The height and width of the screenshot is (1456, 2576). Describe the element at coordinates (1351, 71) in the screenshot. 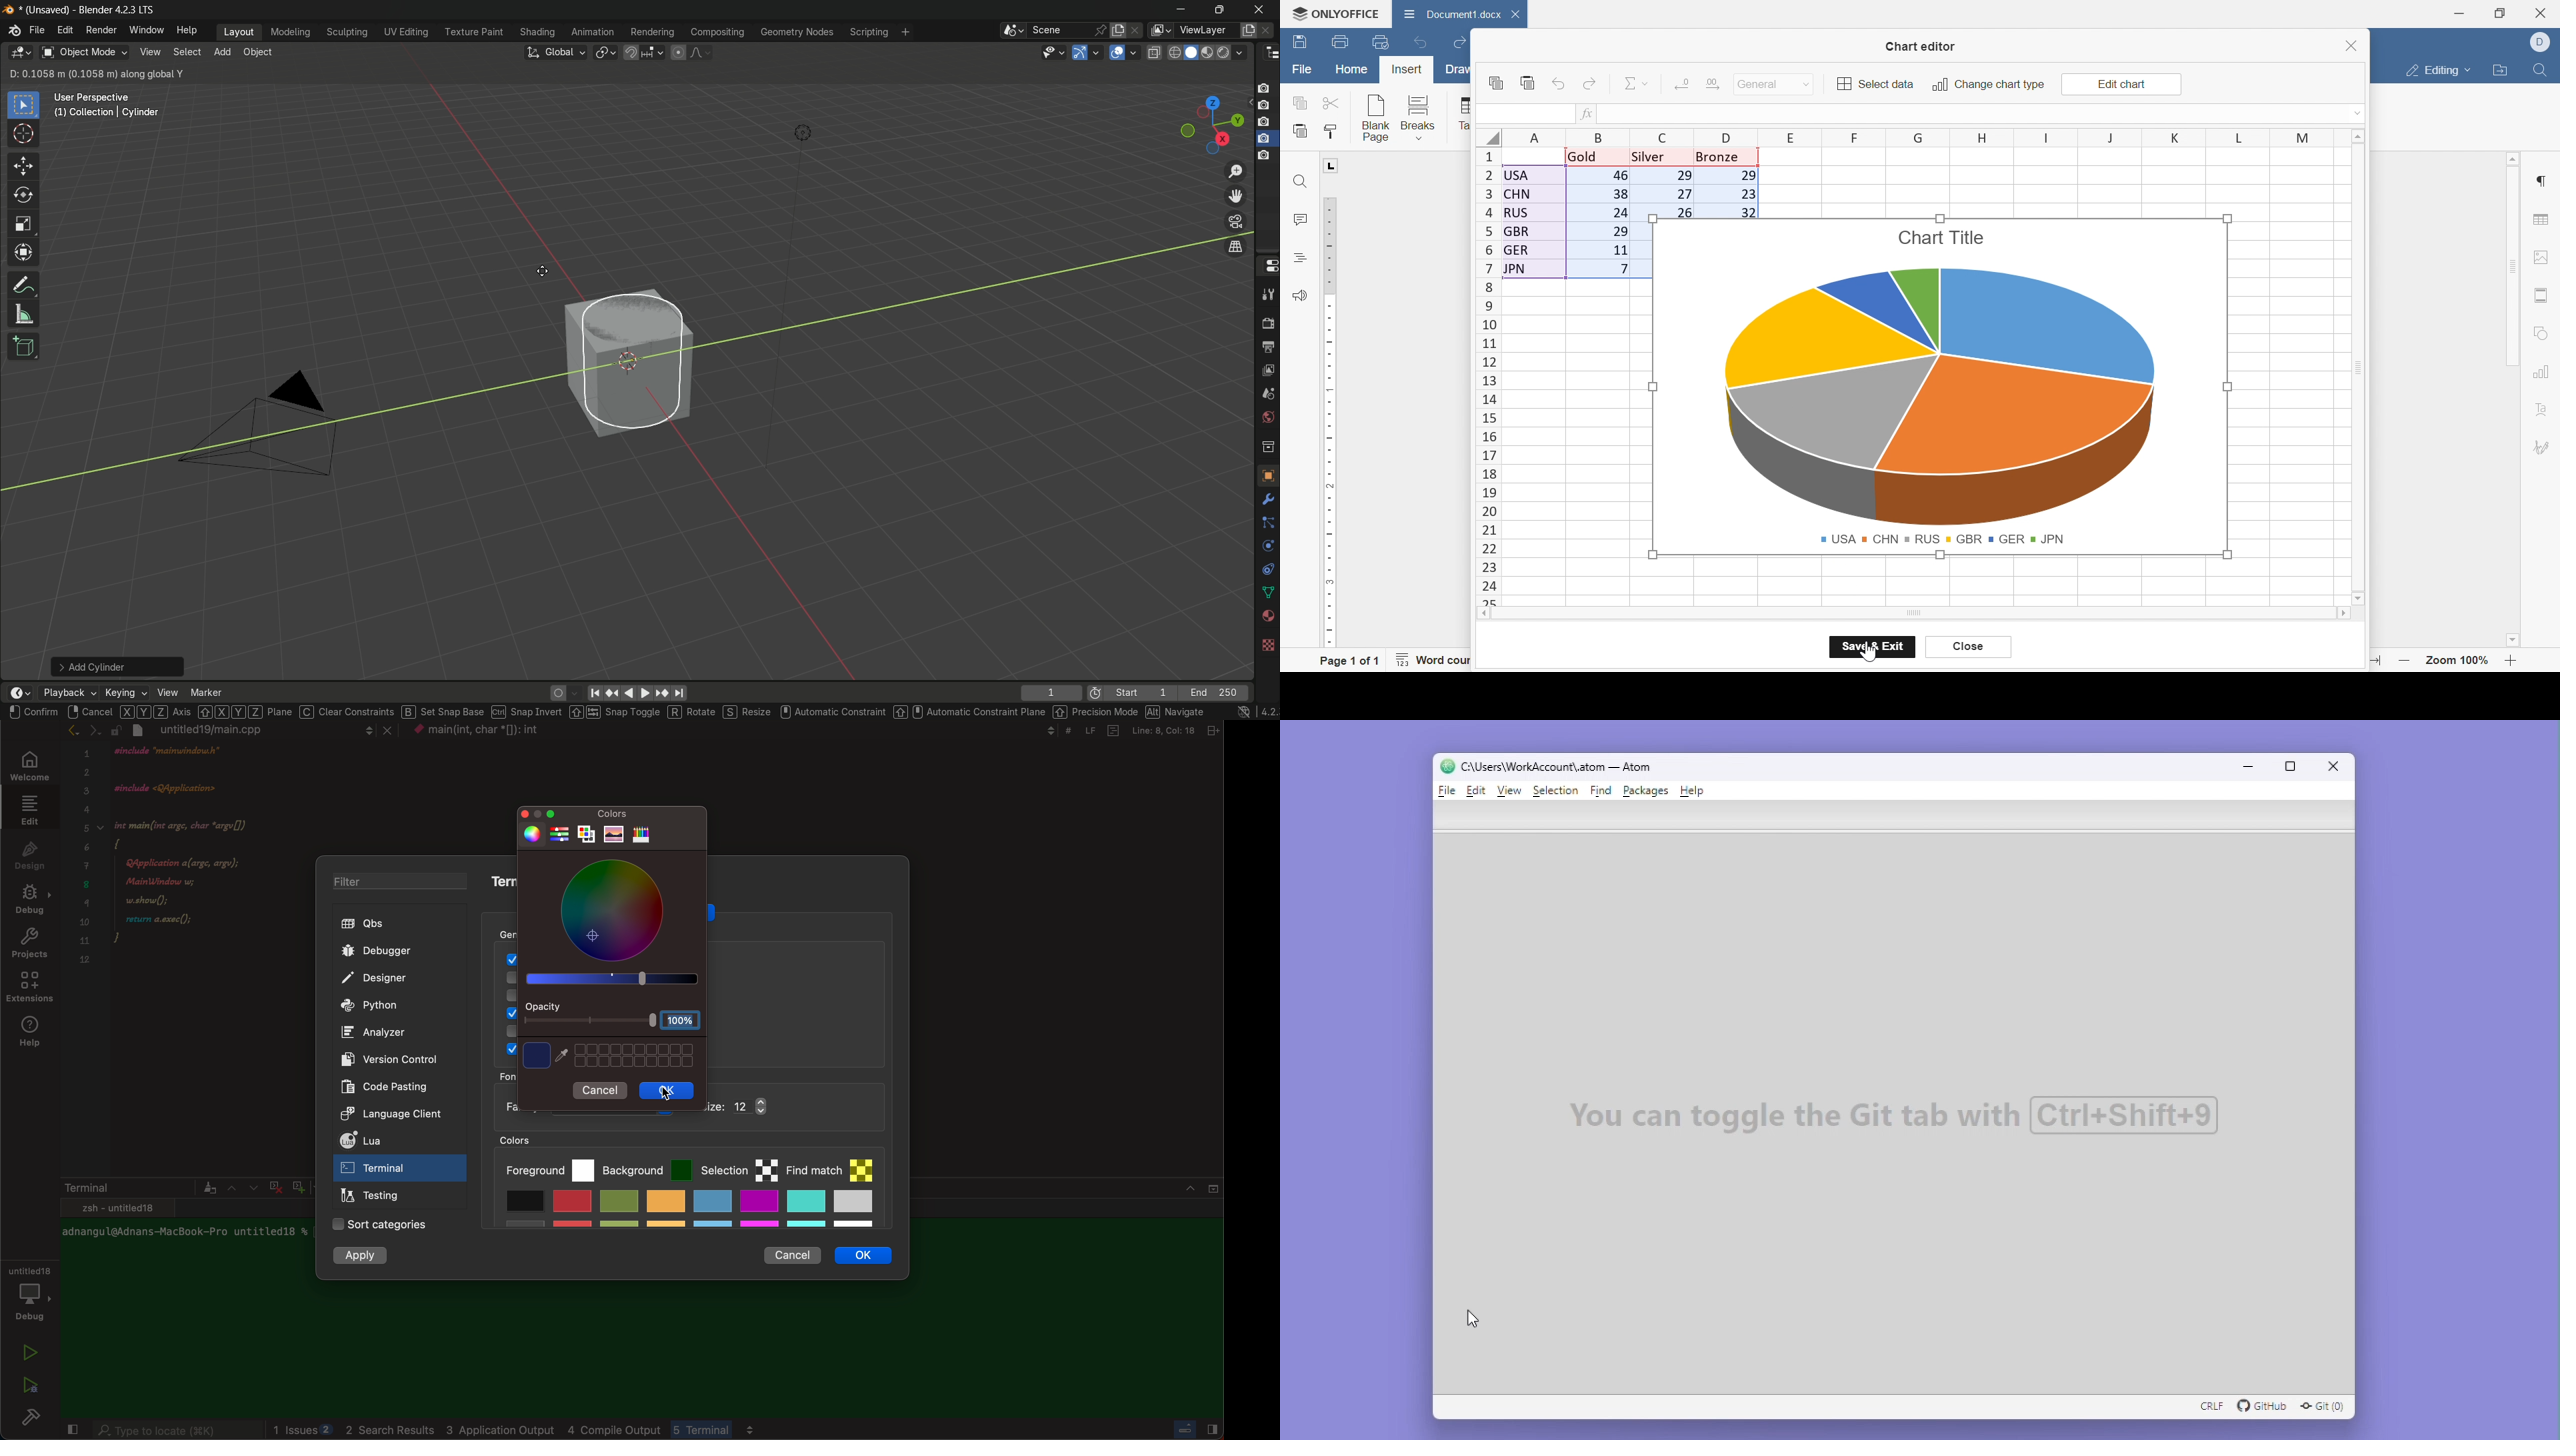

I see `Home` at that location.